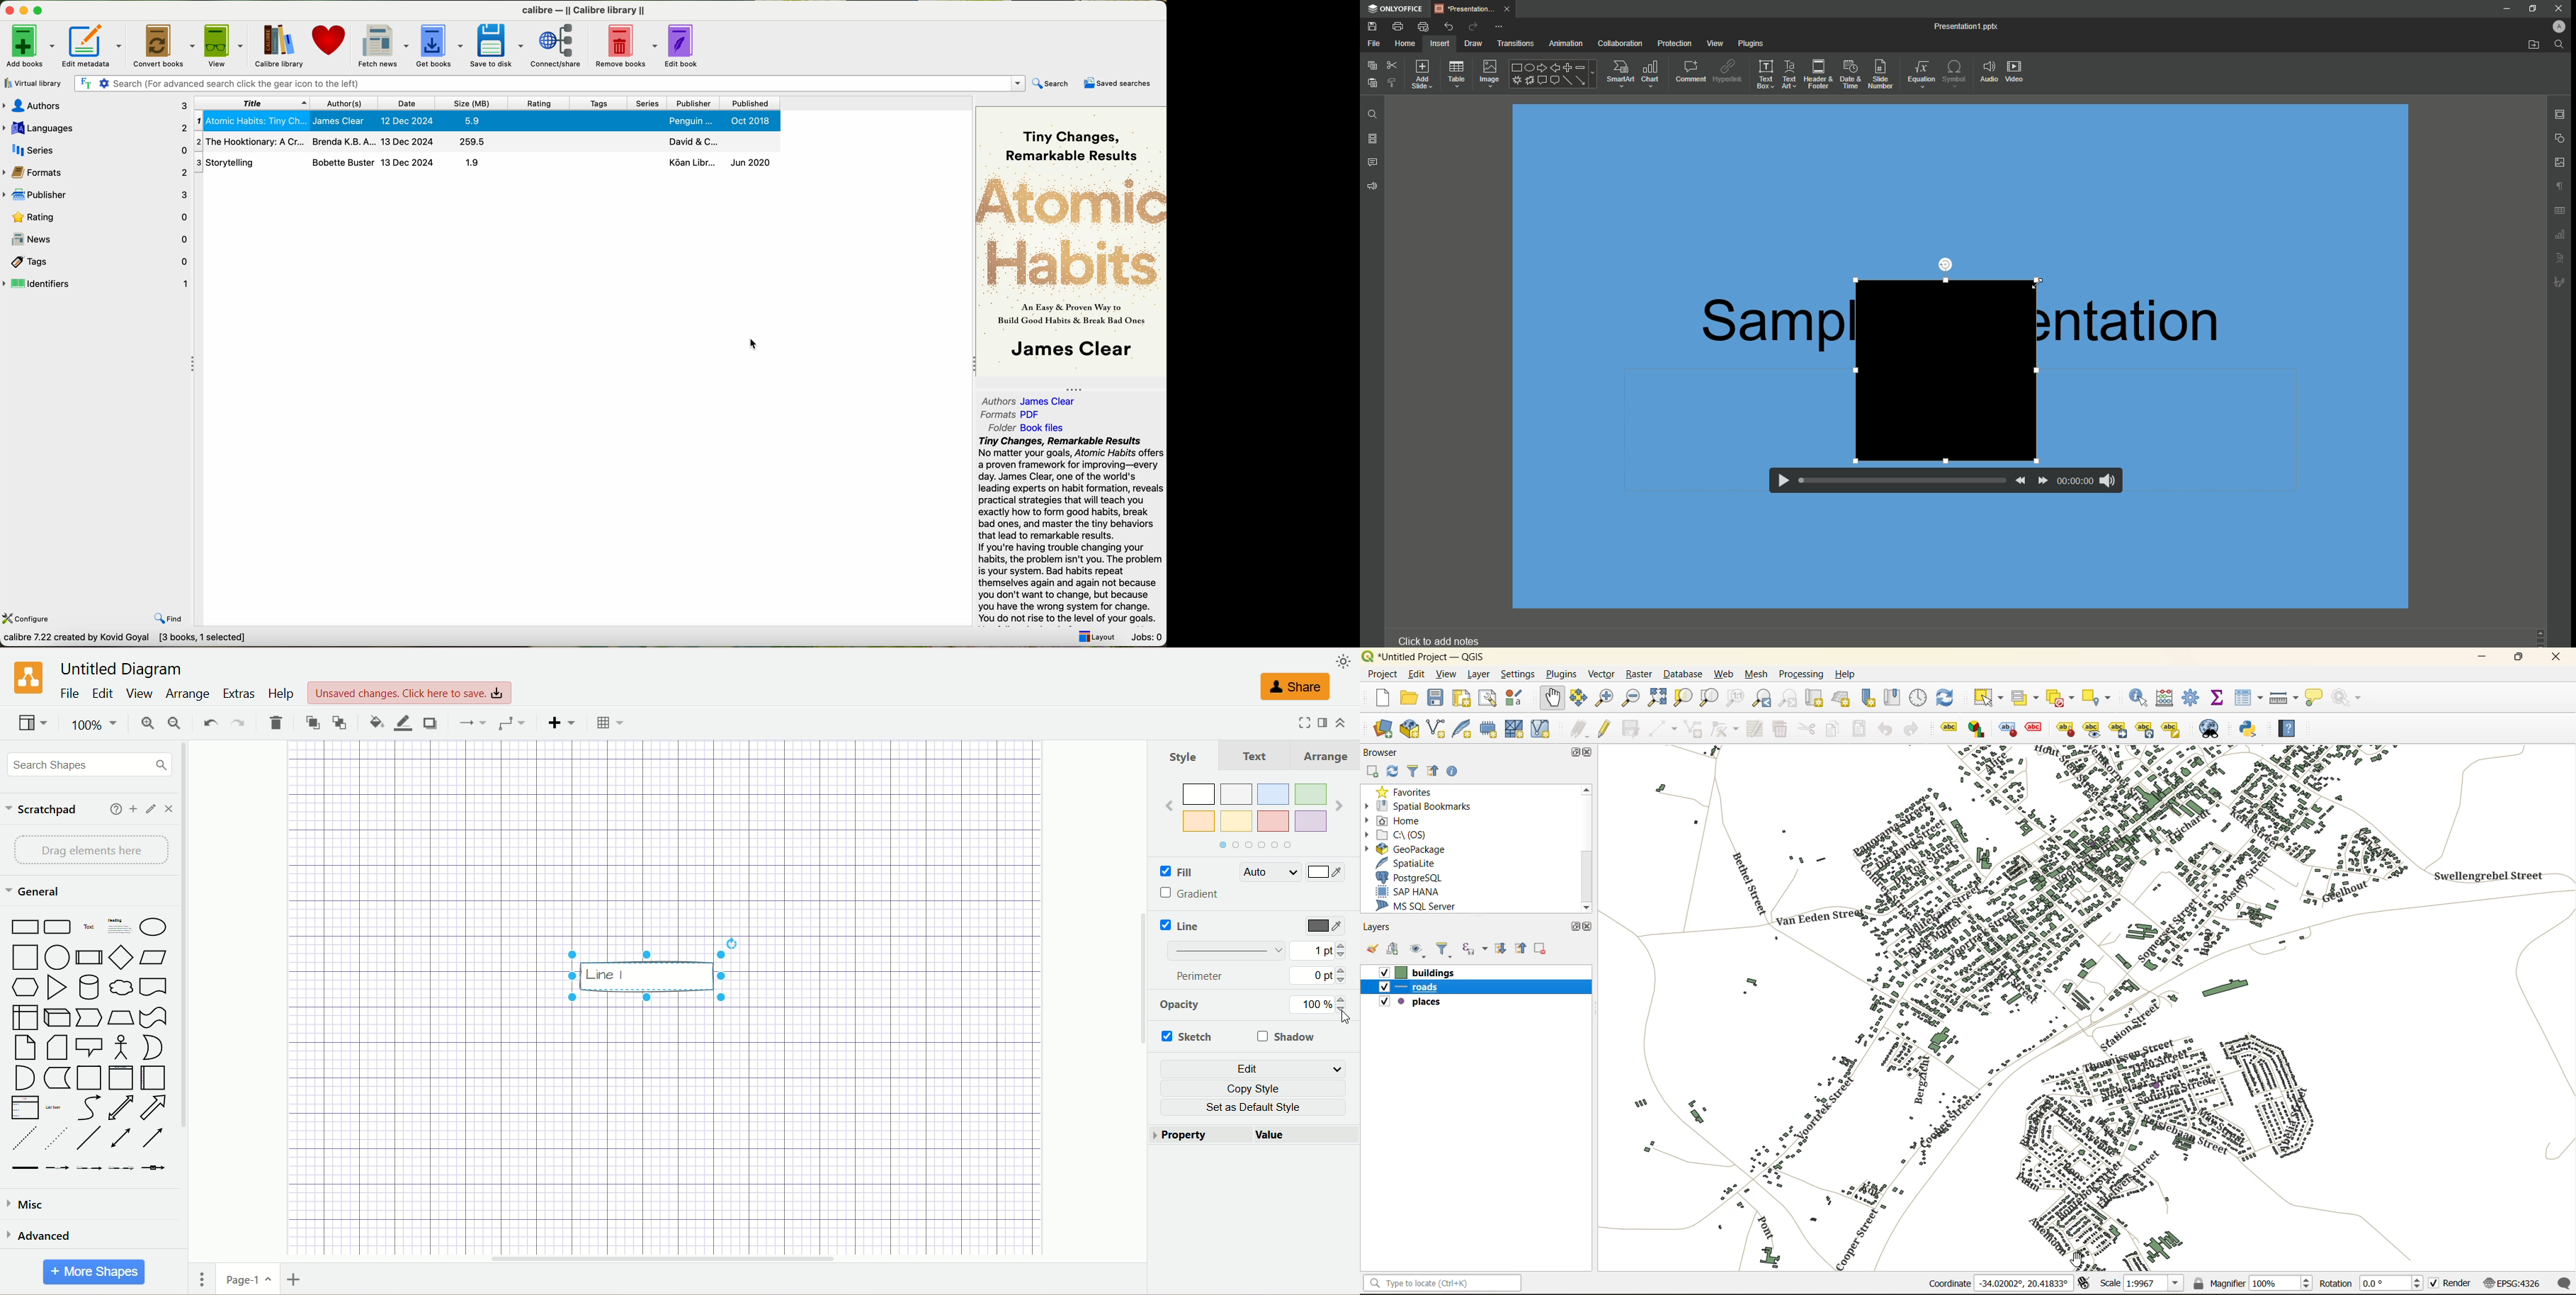  Describe the element at coordinates (1543, 729) in the screenshot. I see `new virtual layer` at that location.